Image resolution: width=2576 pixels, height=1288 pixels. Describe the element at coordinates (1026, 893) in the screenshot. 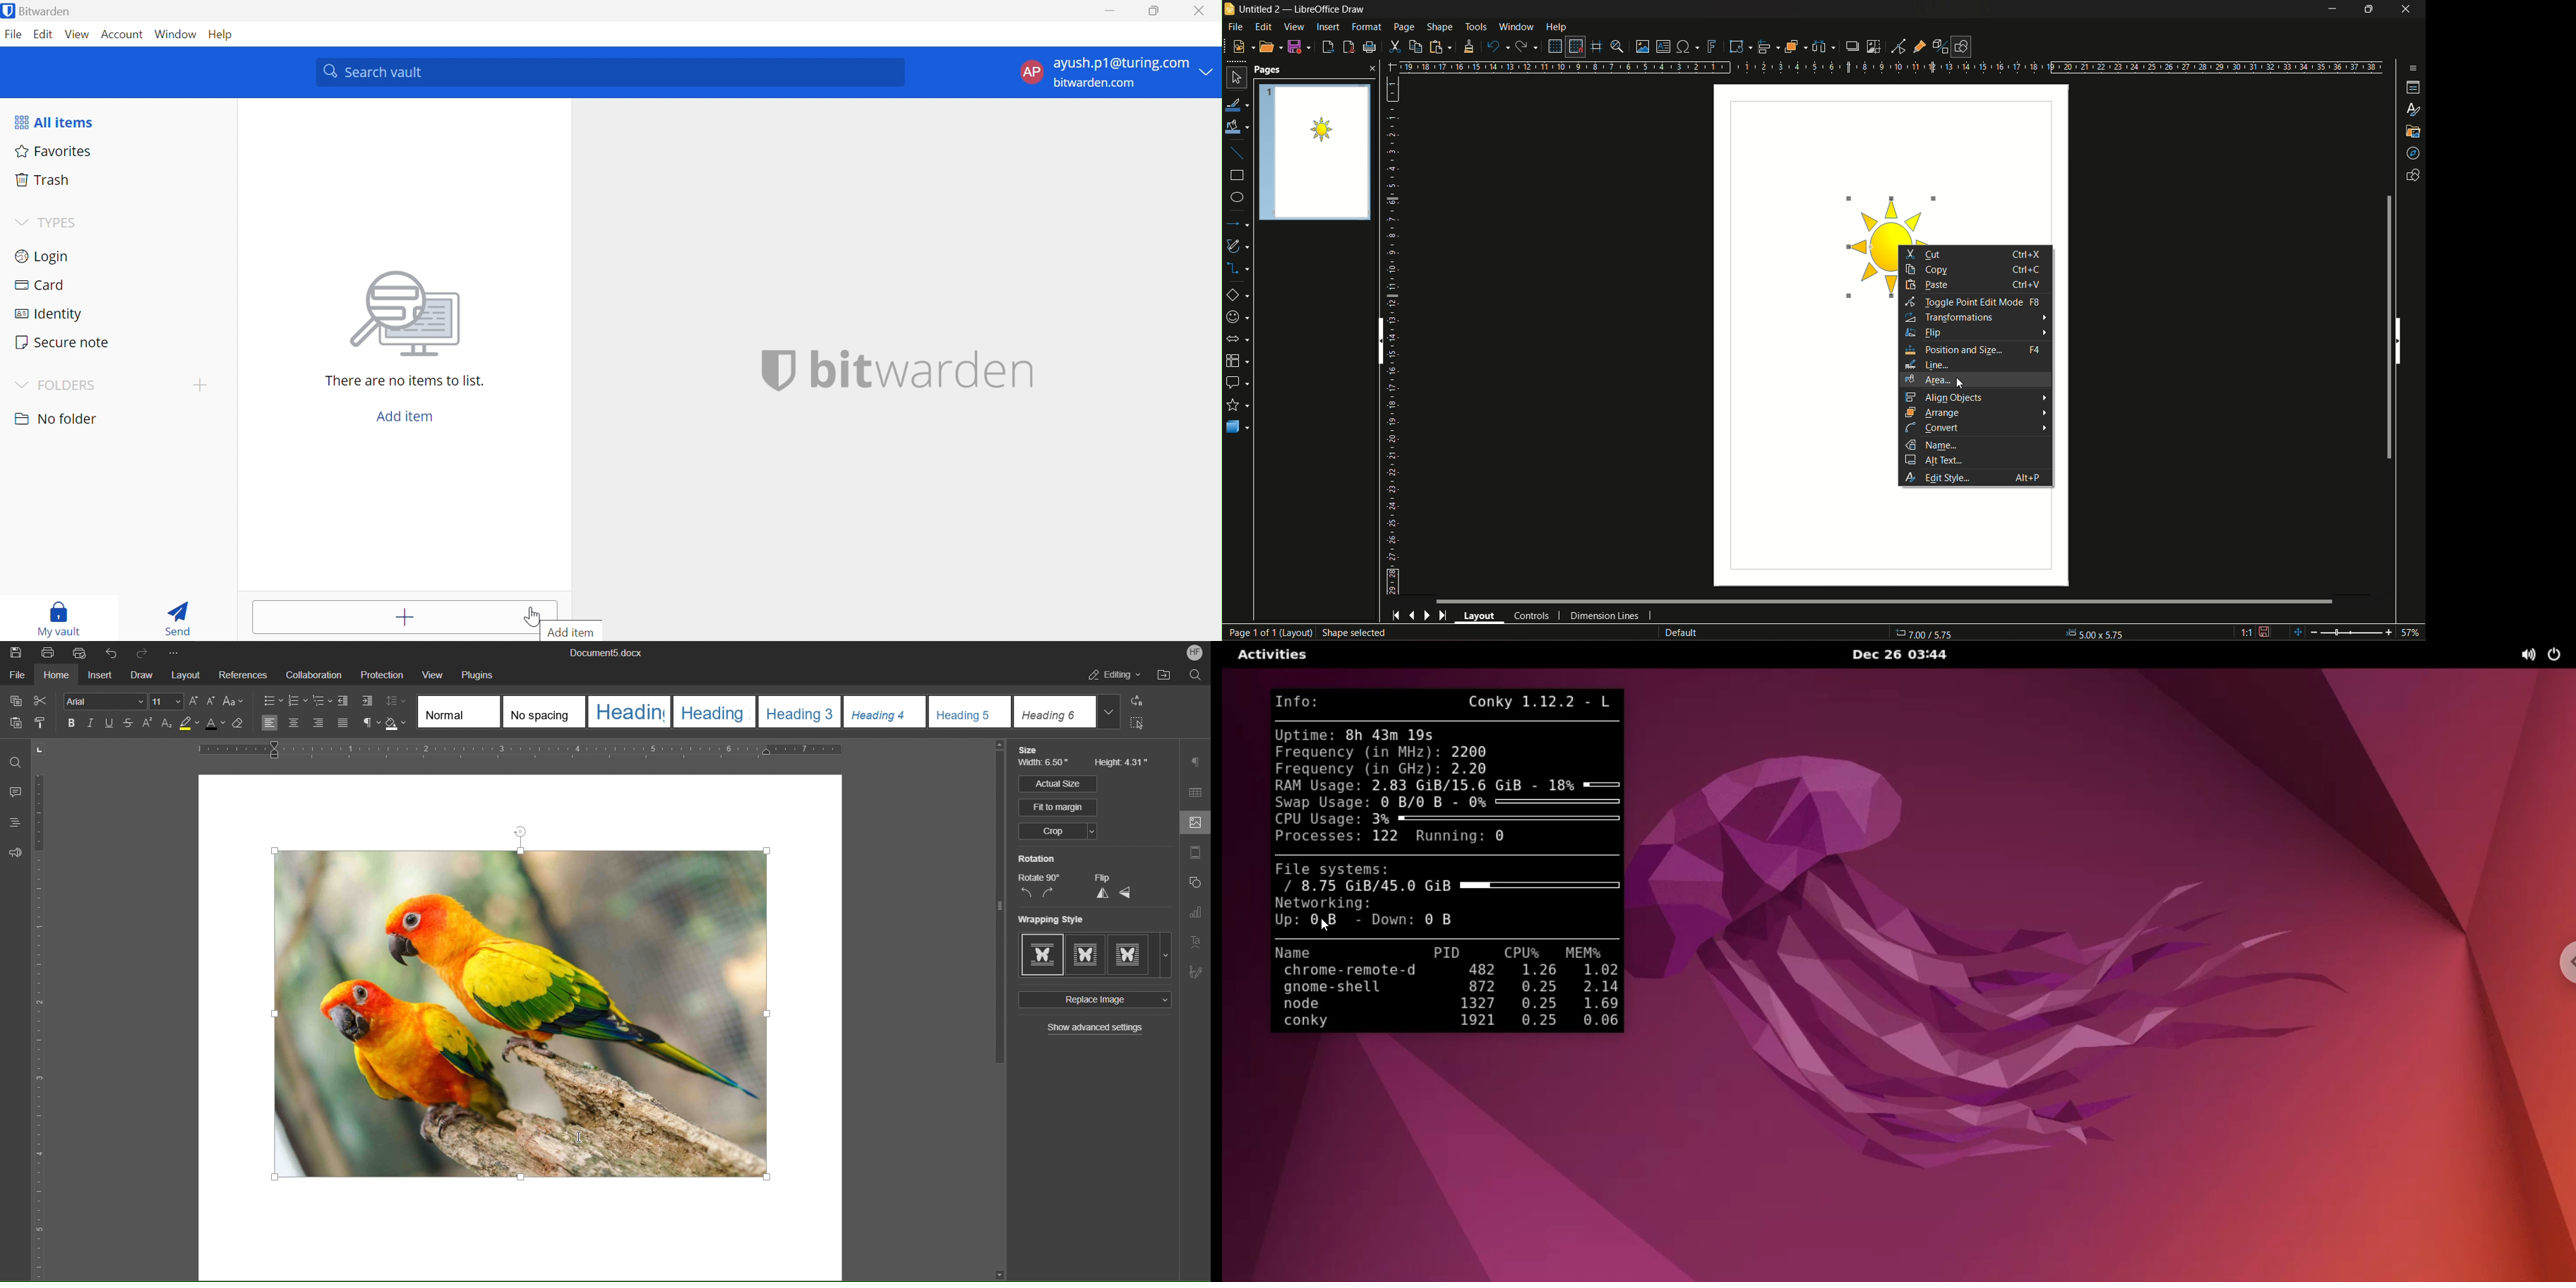

I see `Rotate CCW` at that location.